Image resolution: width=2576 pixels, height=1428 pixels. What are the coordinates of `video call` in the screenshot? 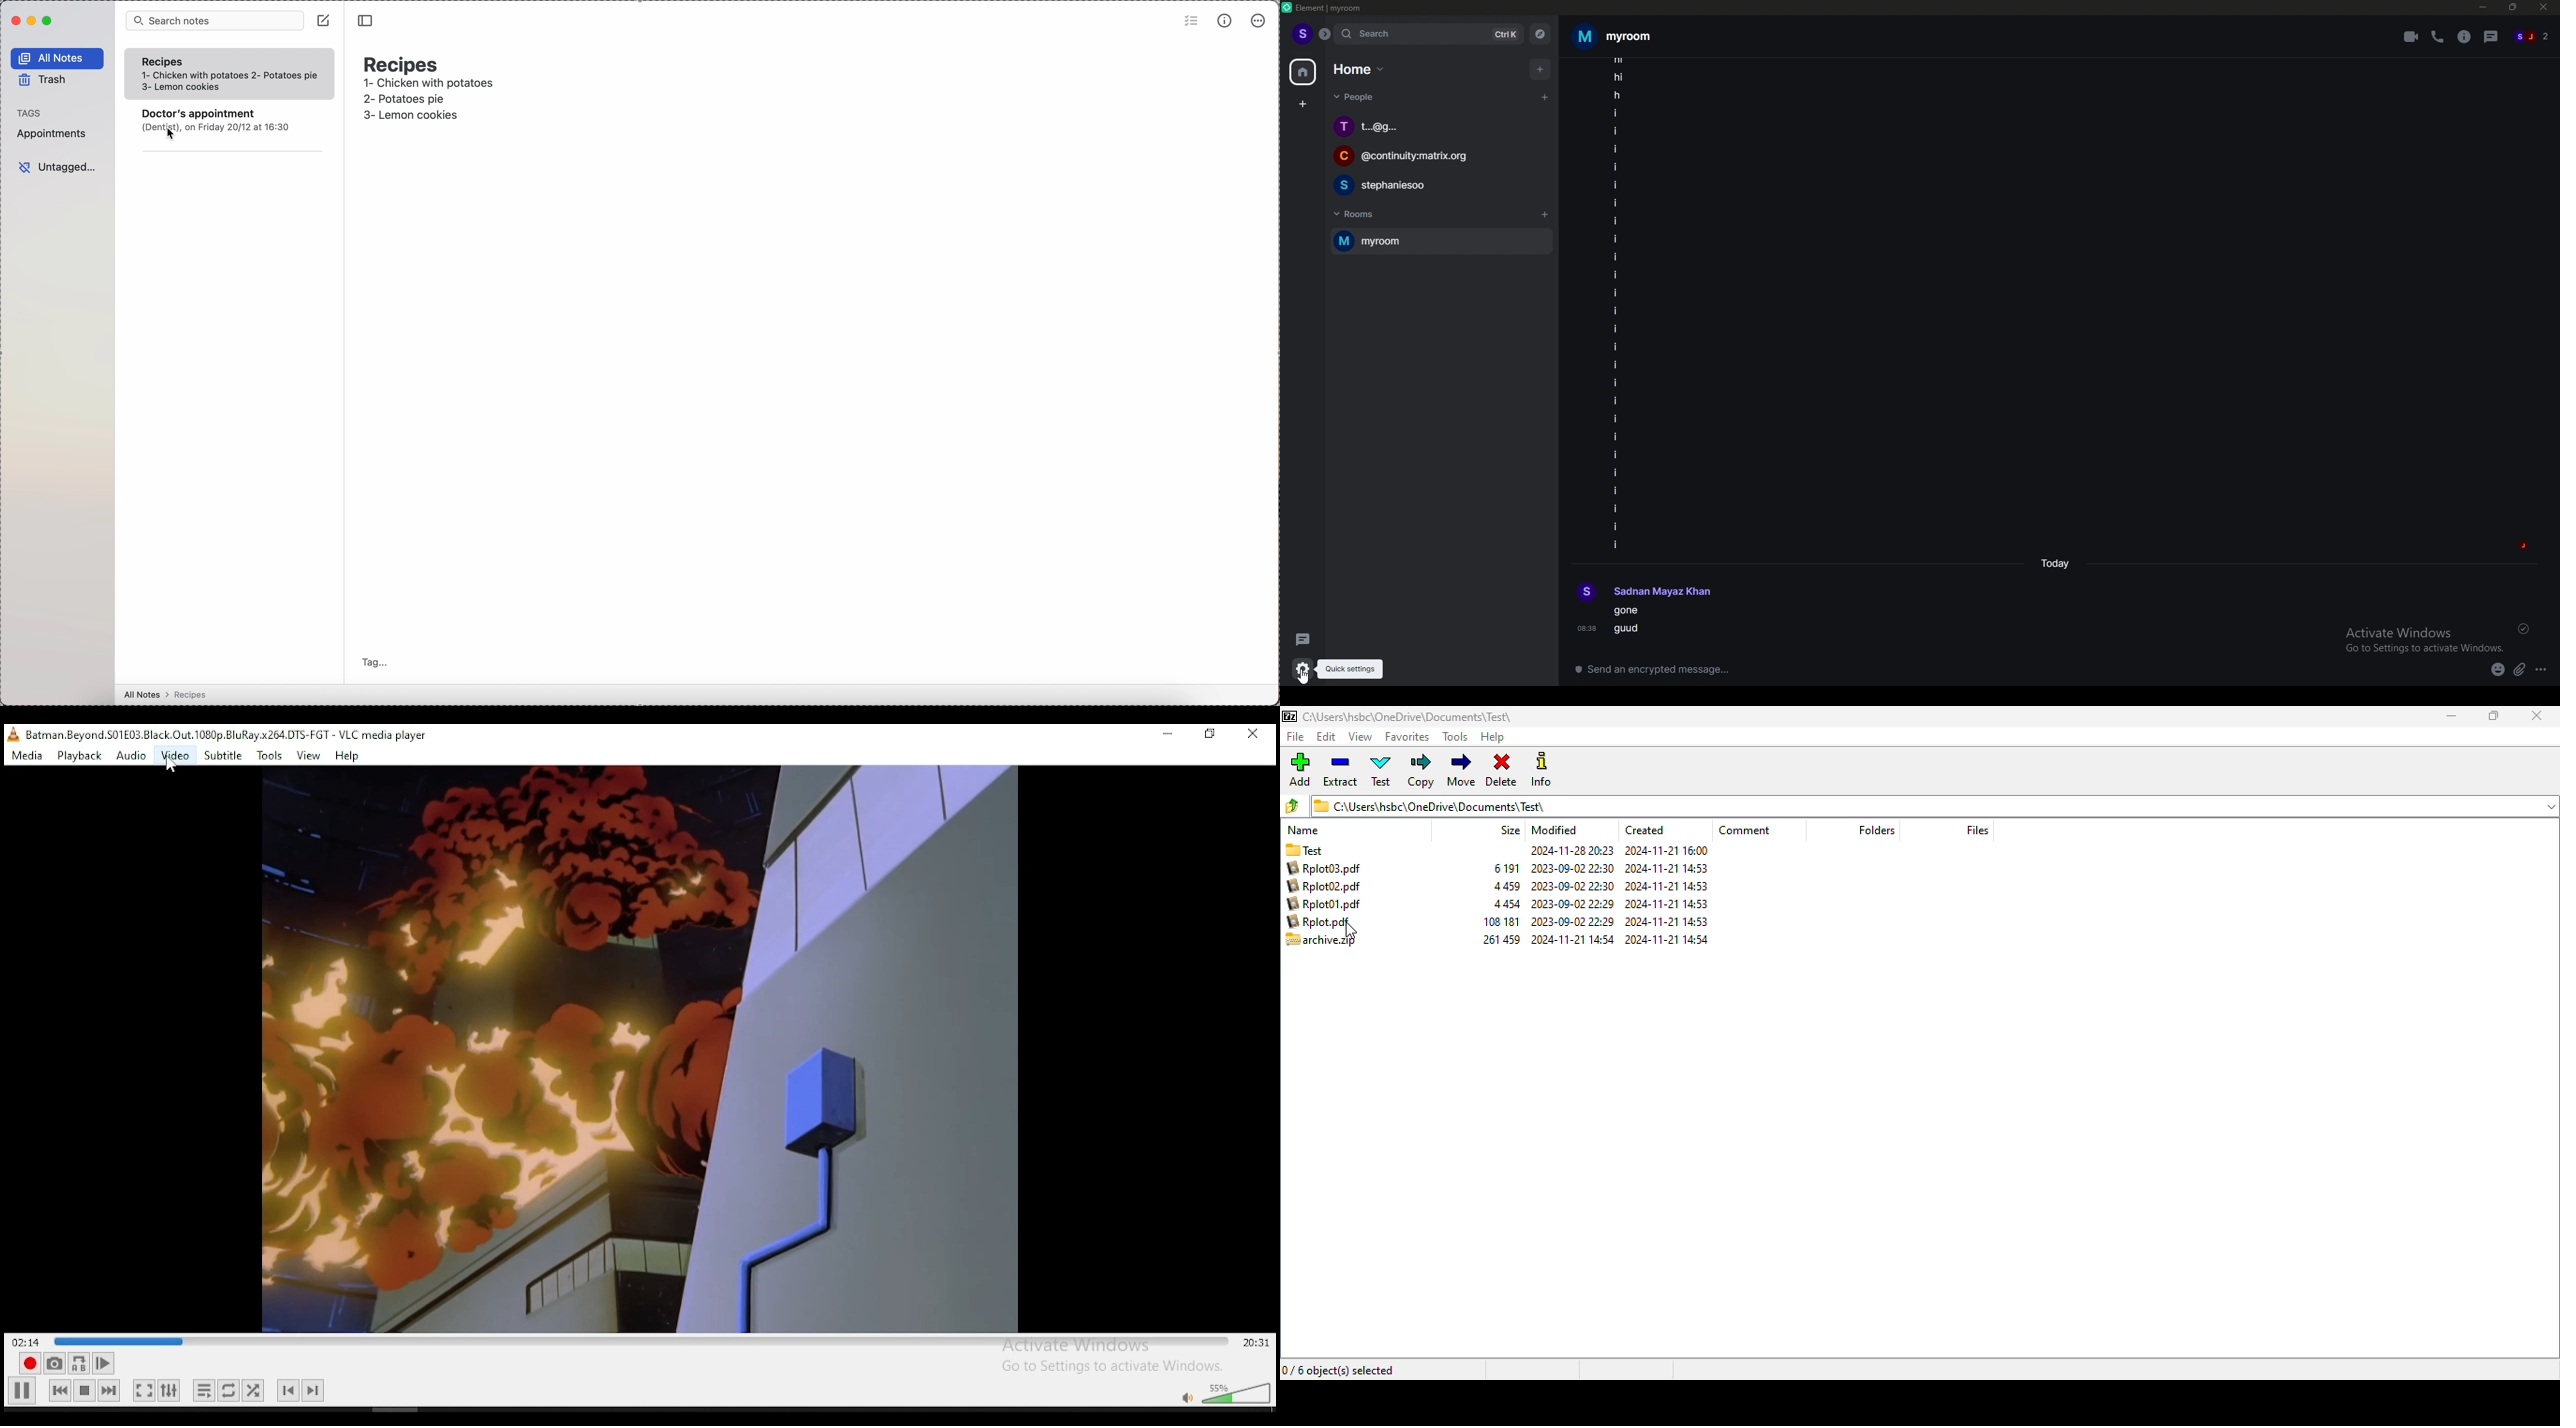 It's located at (2411, 37).